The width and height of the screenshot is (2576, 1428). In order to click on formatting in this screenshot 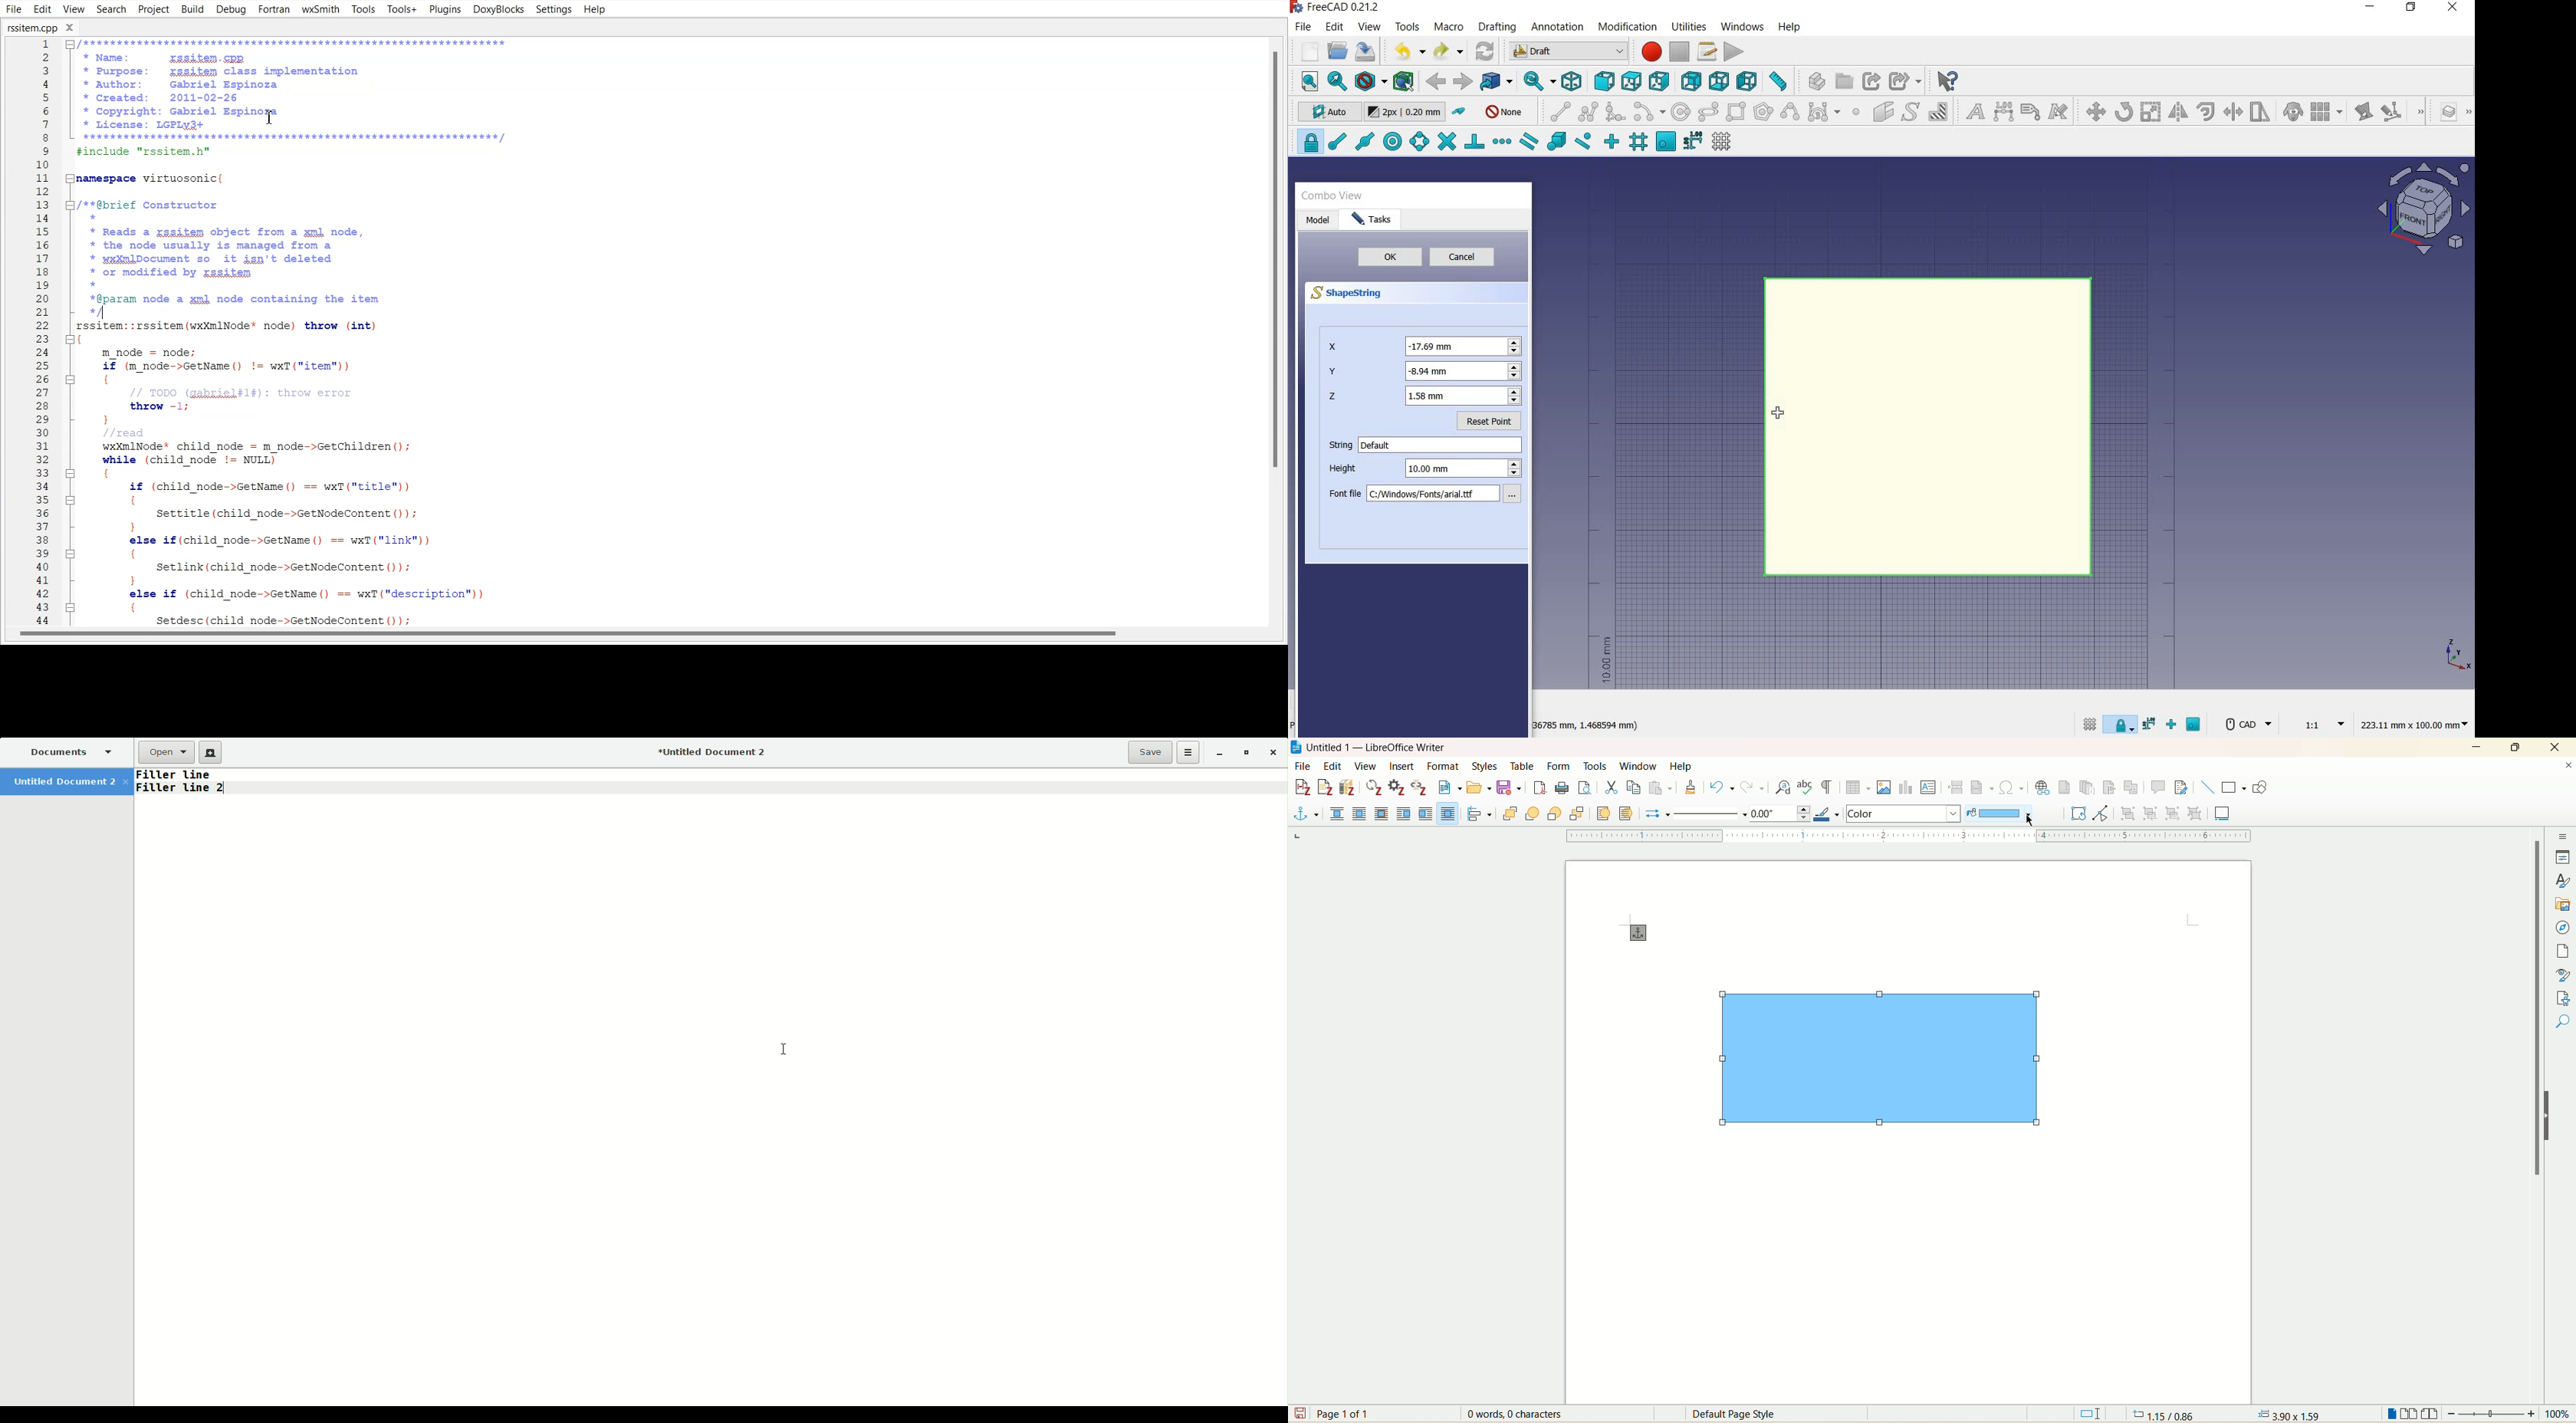, I will do `click(1690, 787)`.